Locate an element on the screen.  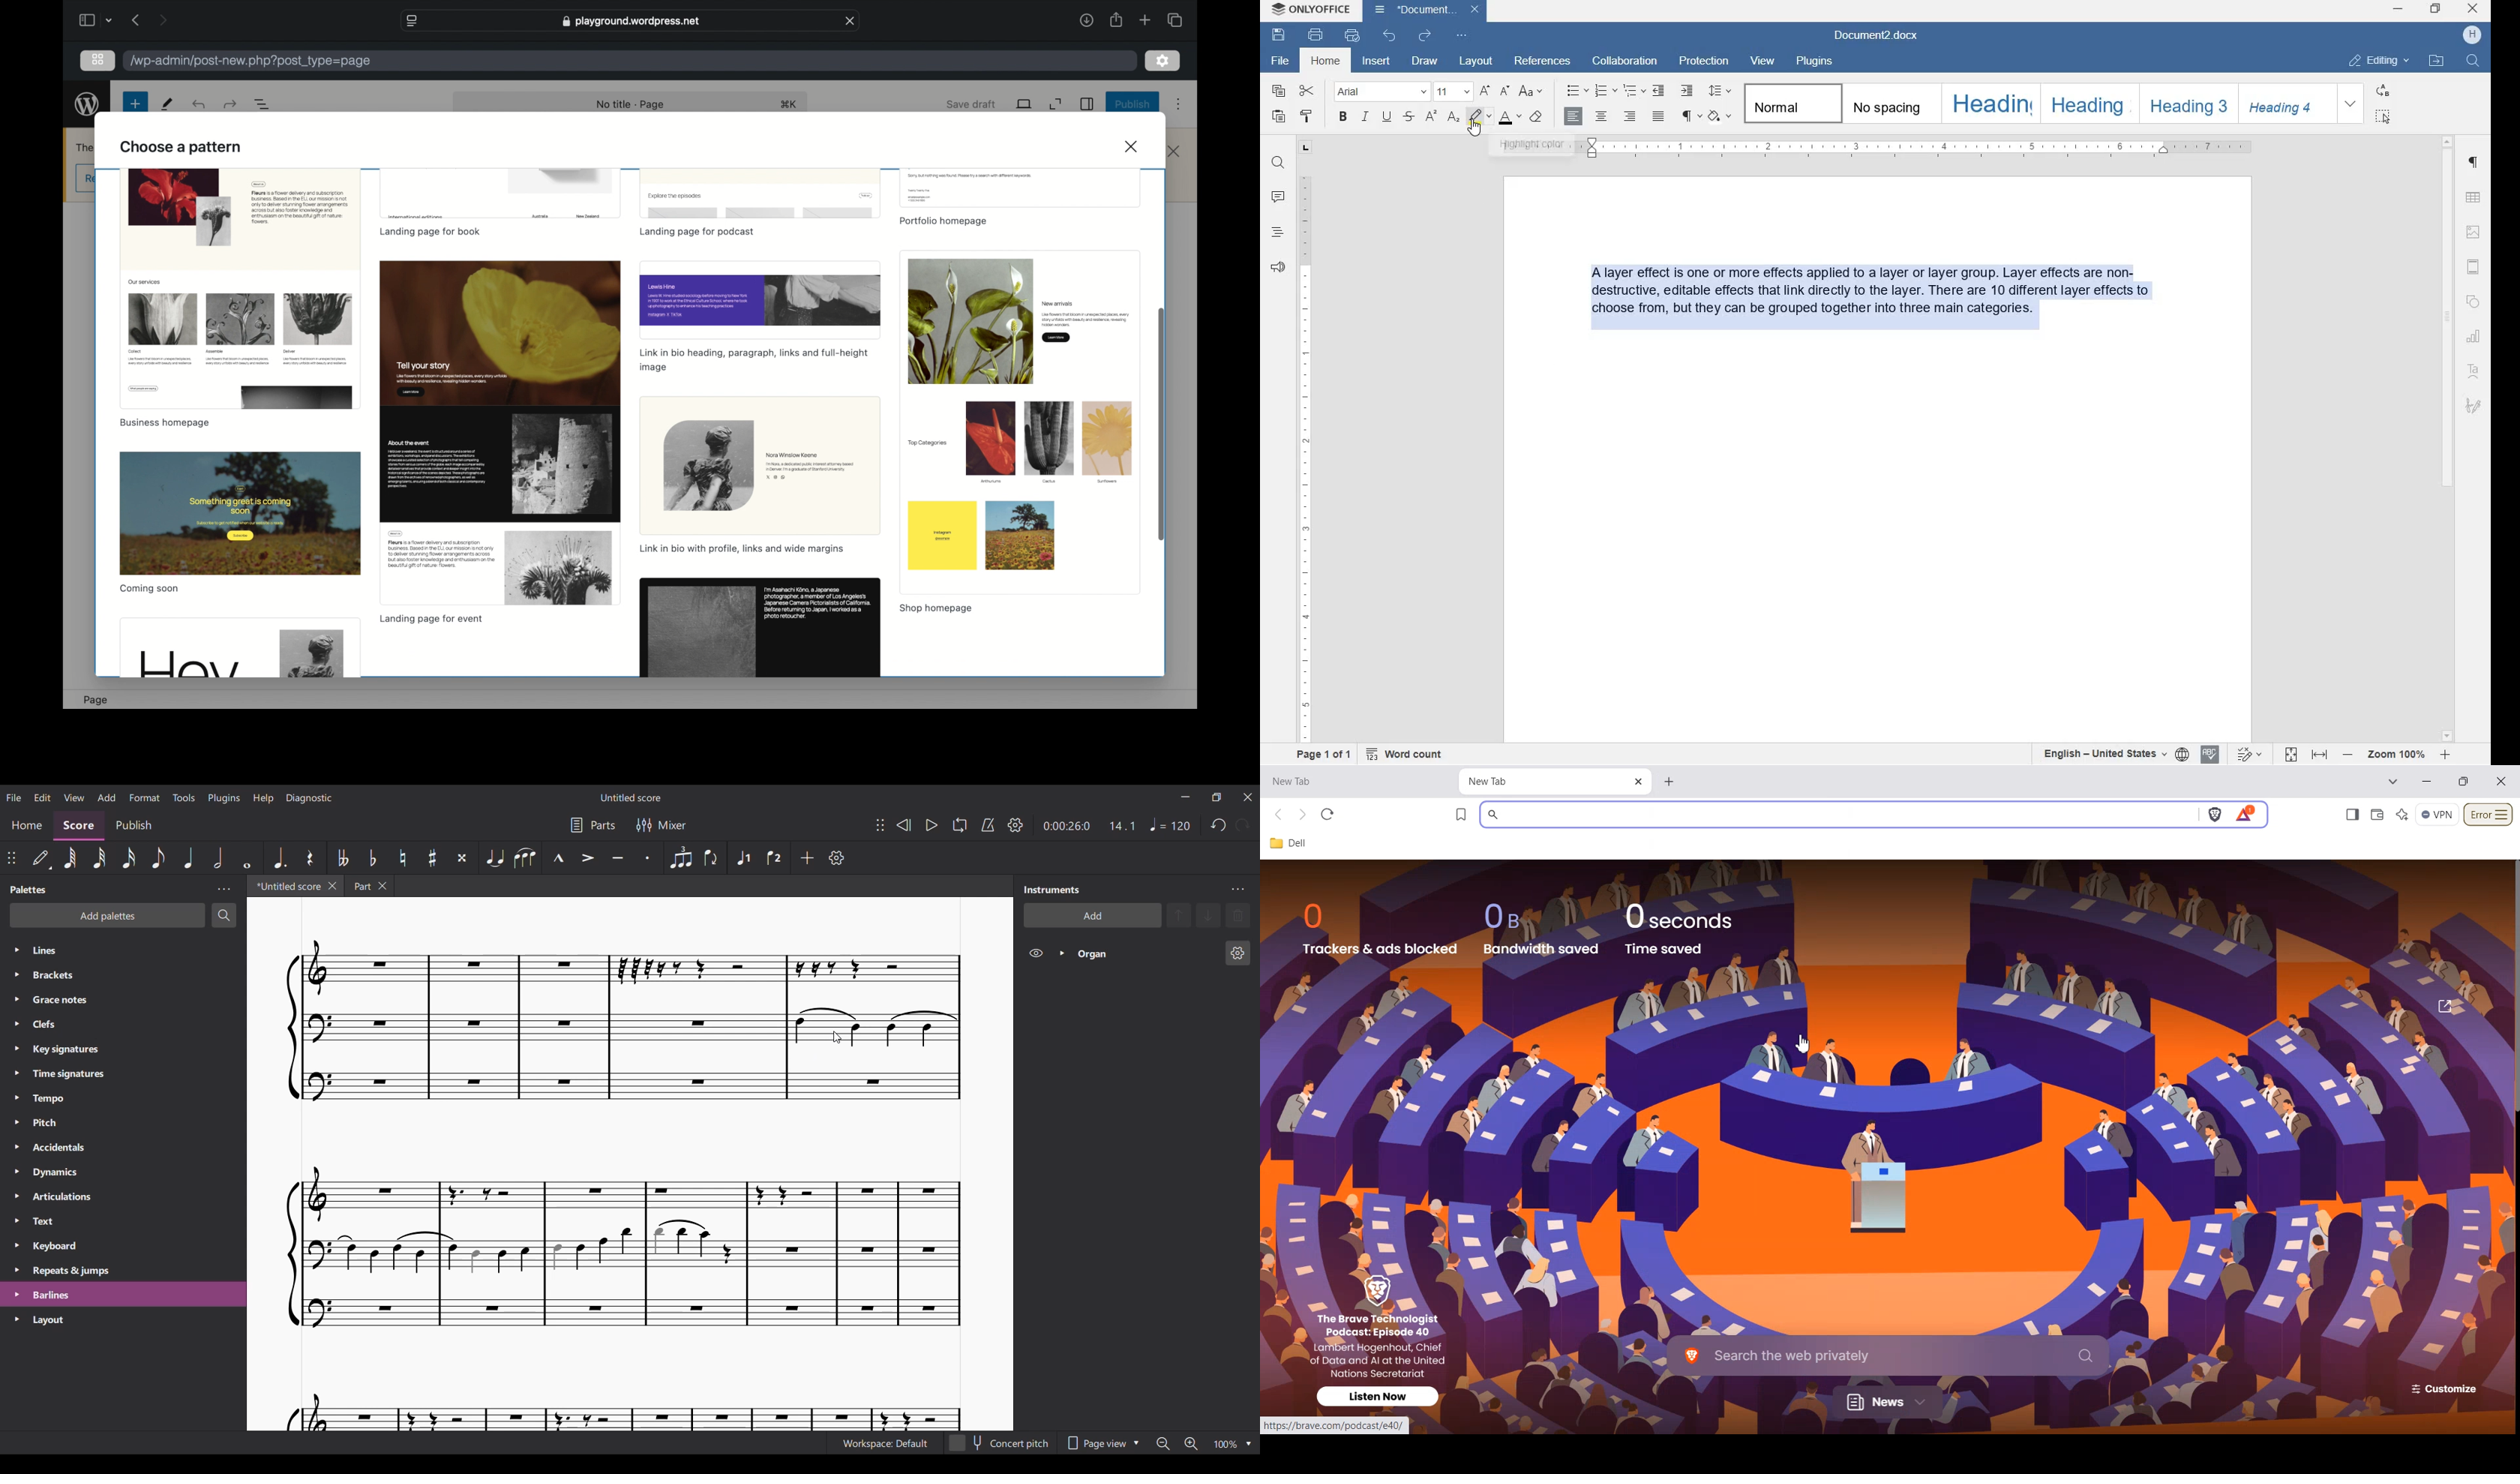
FIND is located at coordinates (1277, 162).